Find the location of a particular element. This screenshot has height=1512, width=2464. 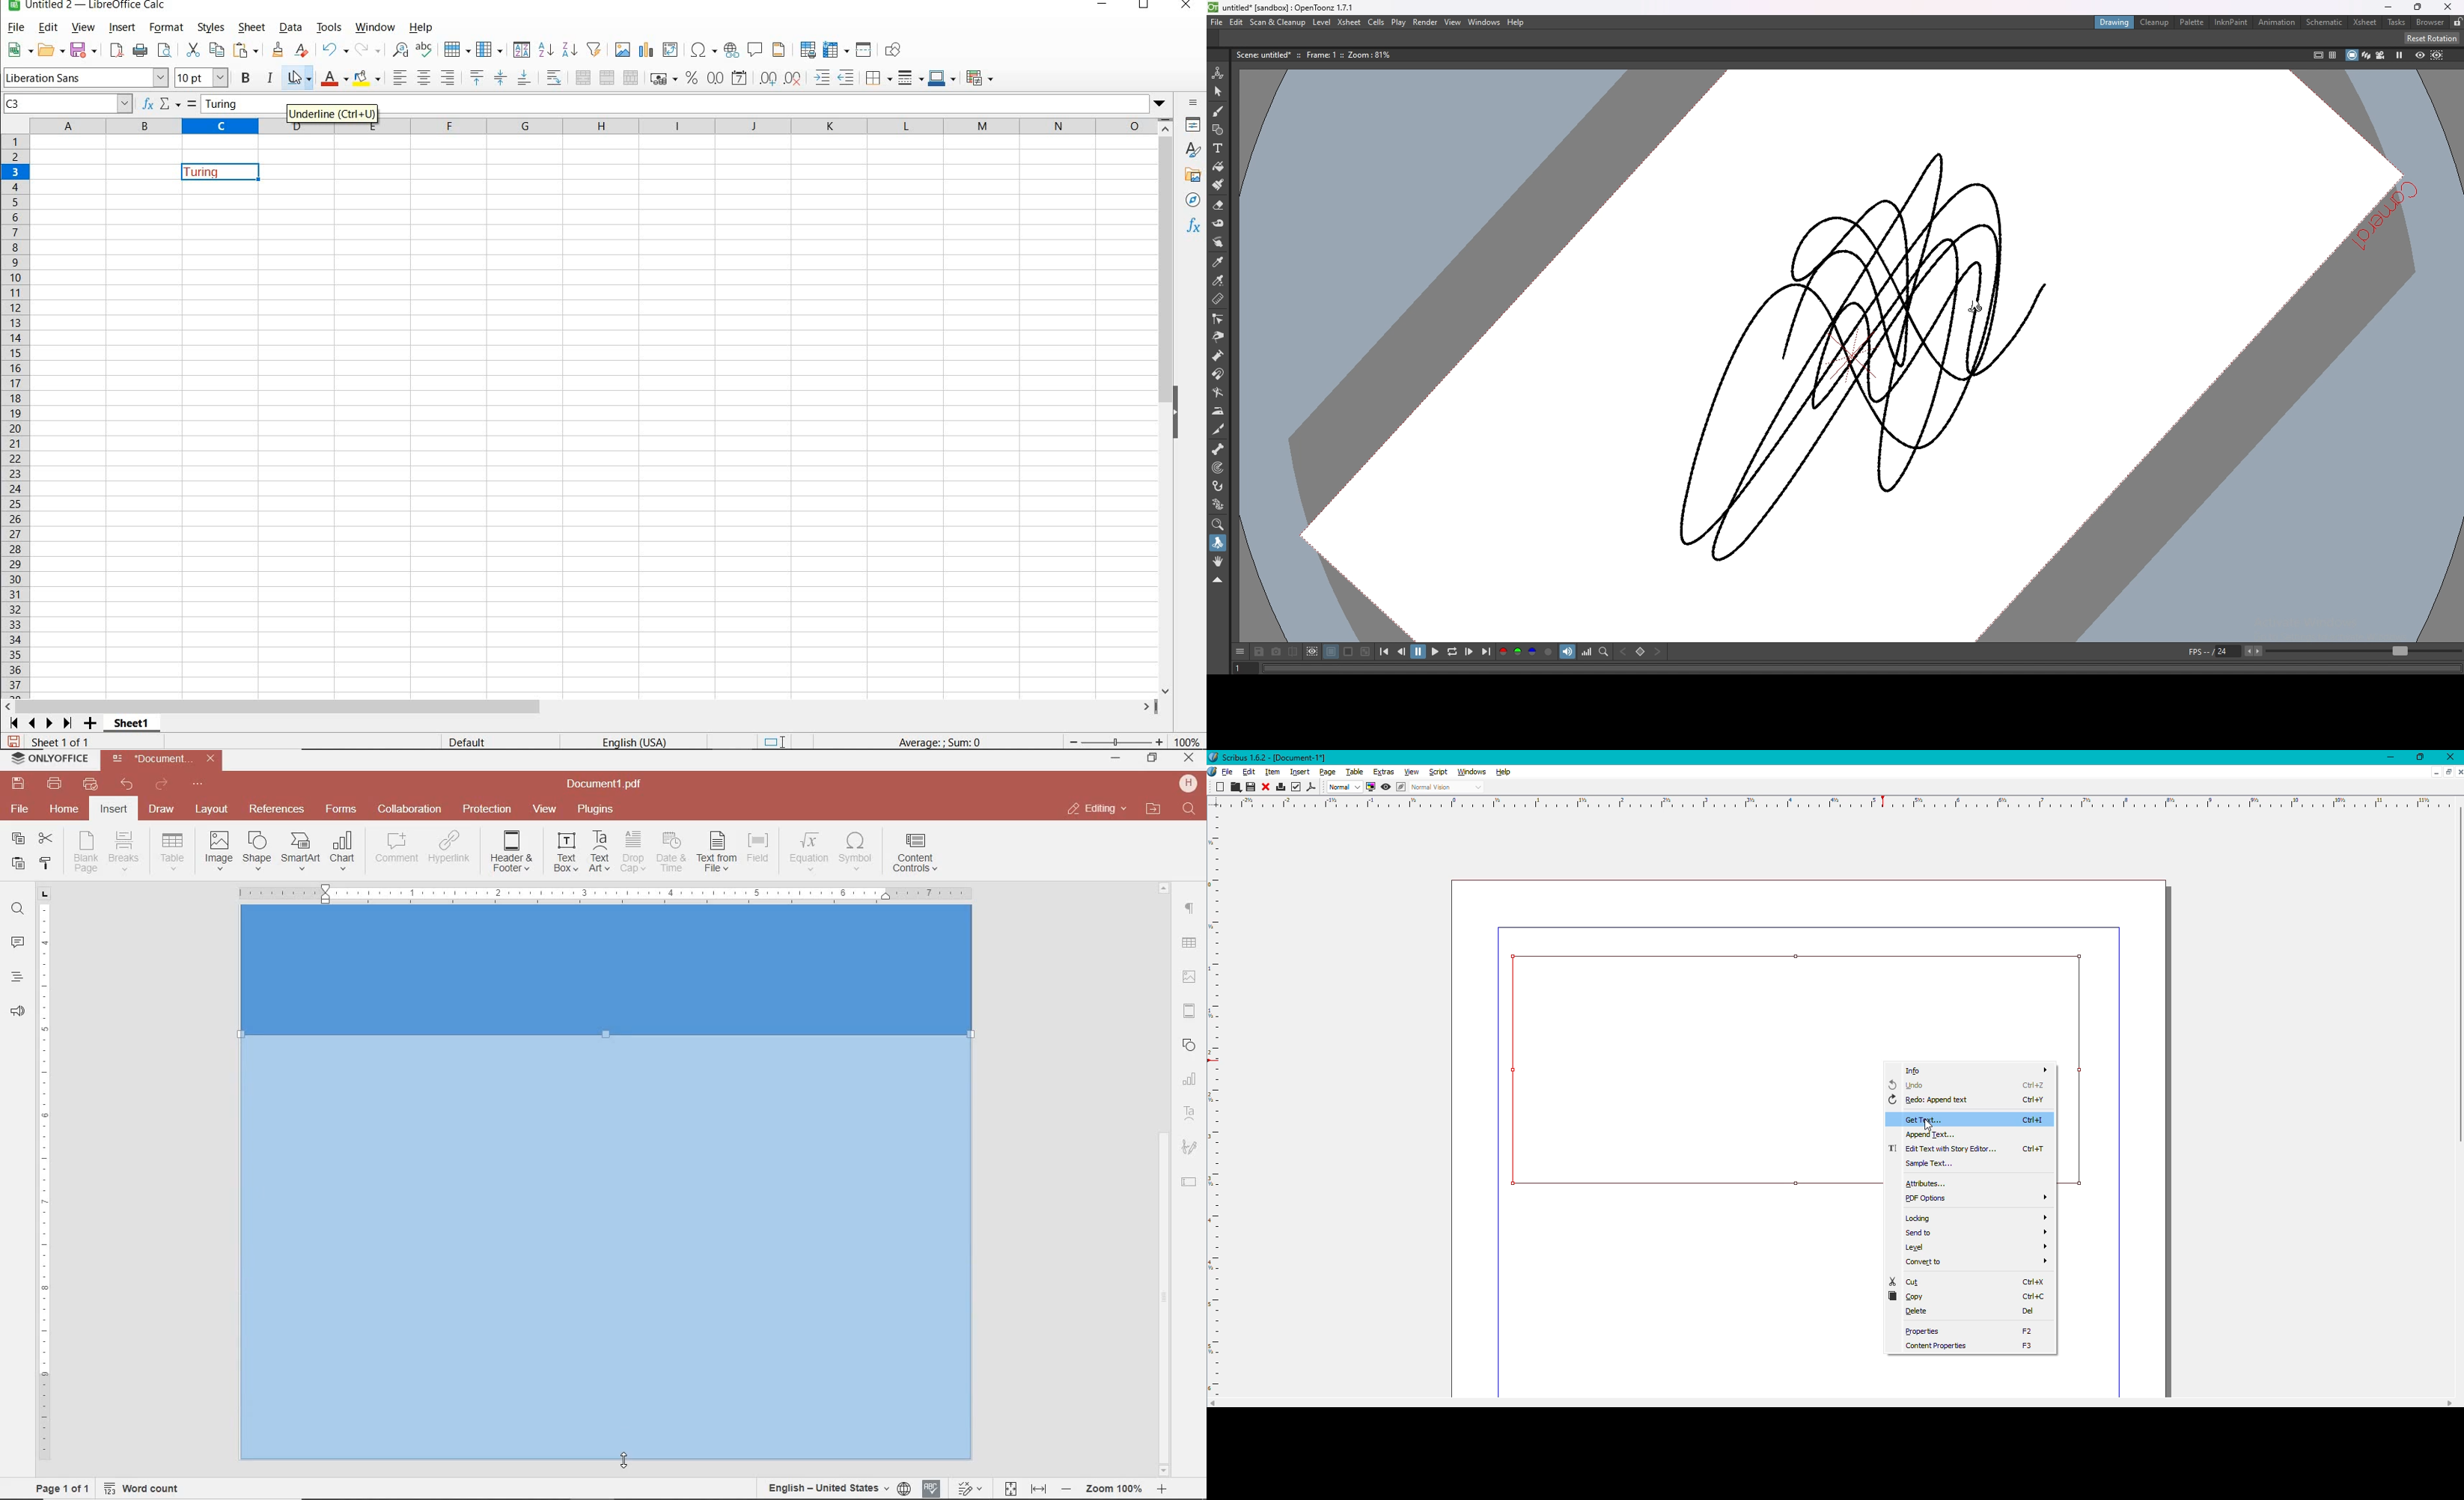

INSERT CHAT is located at coordinates (343, 852).